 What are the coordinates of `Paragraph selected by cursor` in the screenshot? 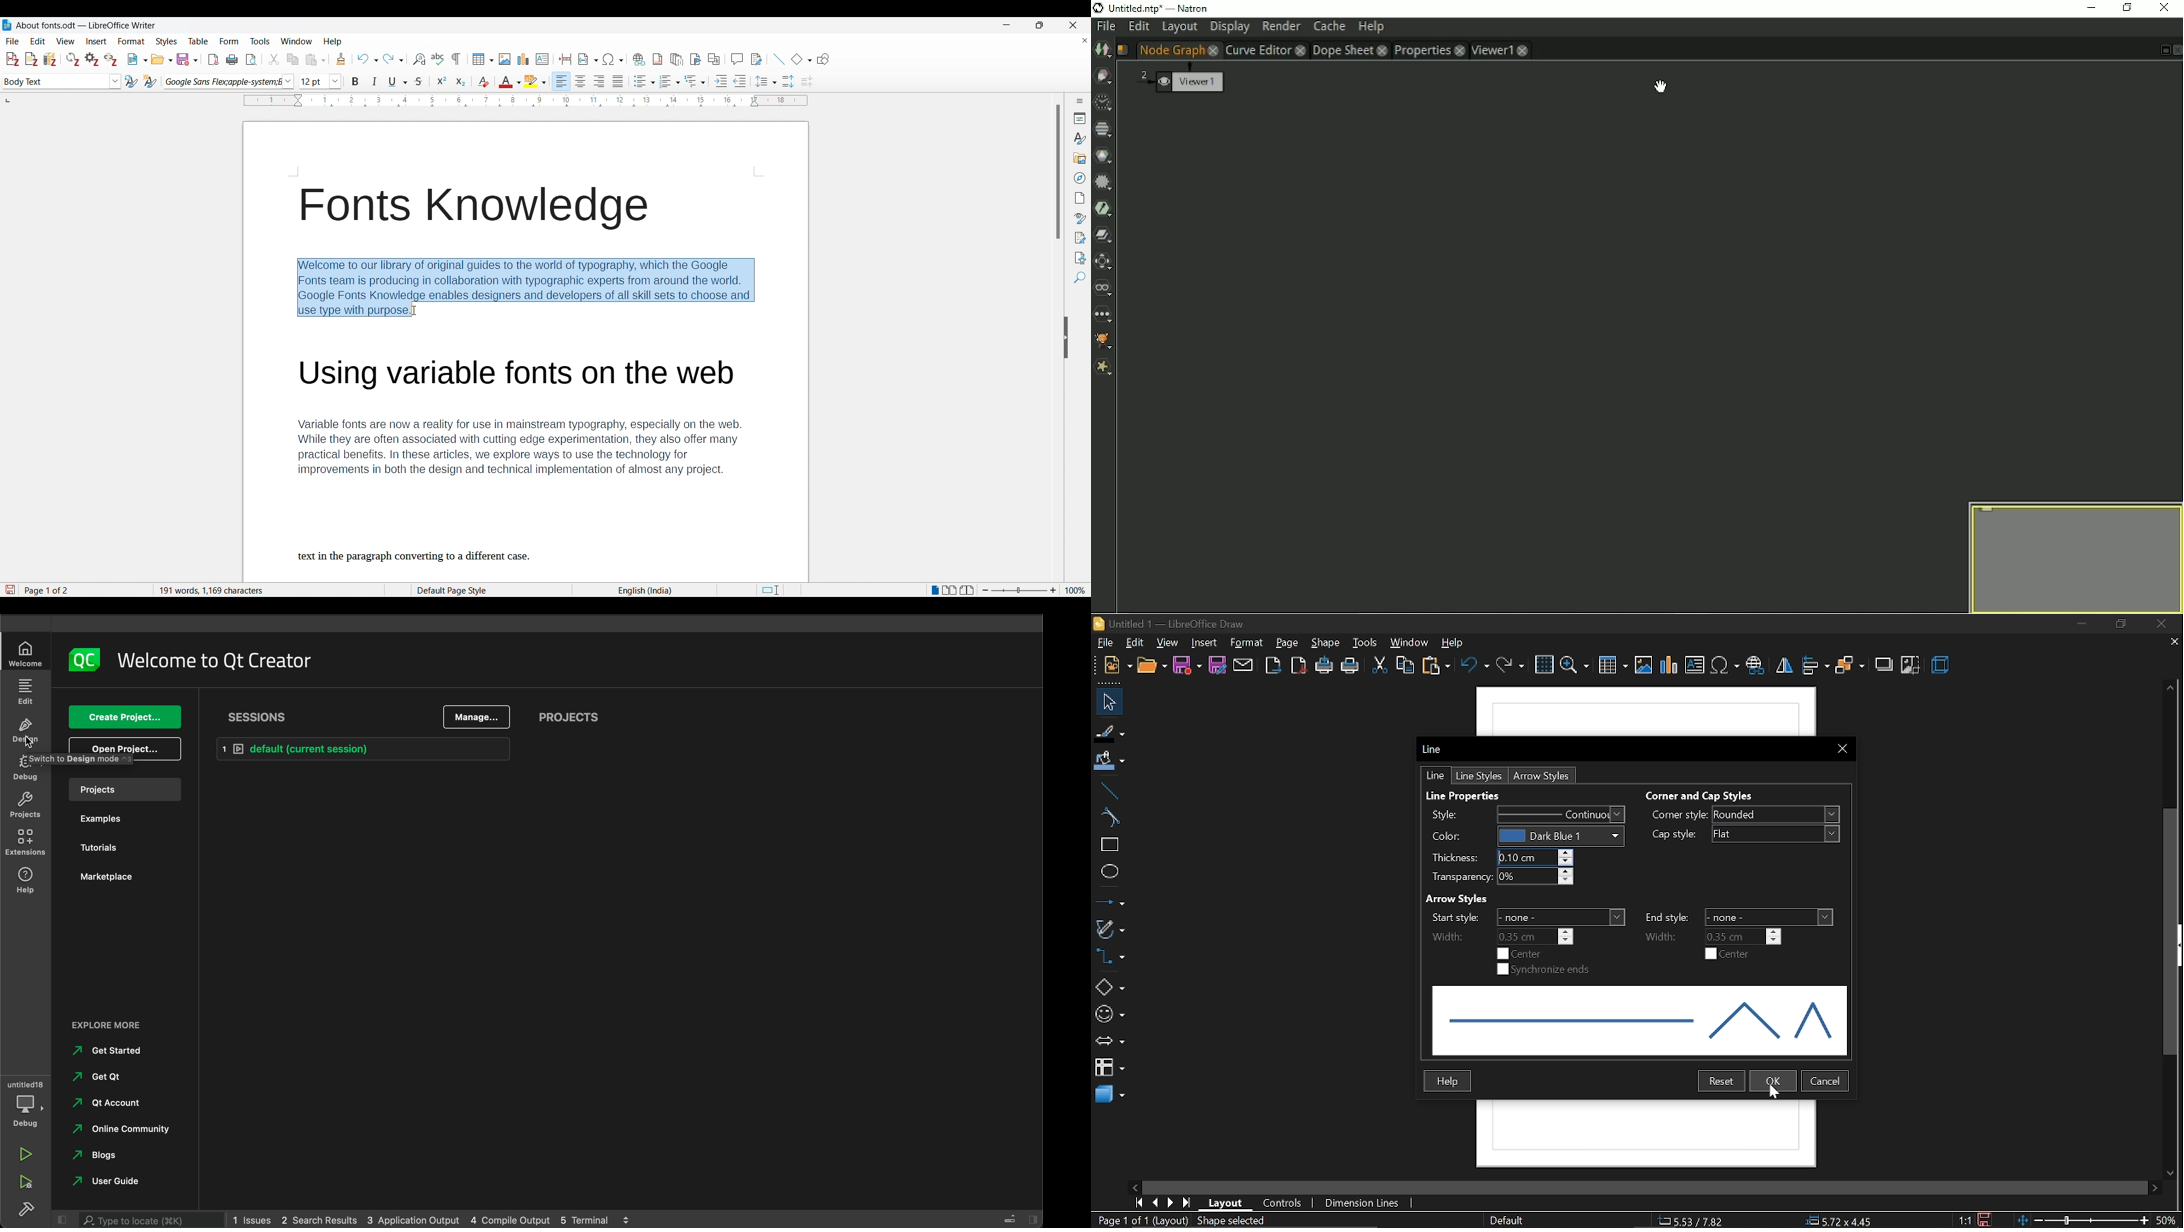 It's located at (525, 287).